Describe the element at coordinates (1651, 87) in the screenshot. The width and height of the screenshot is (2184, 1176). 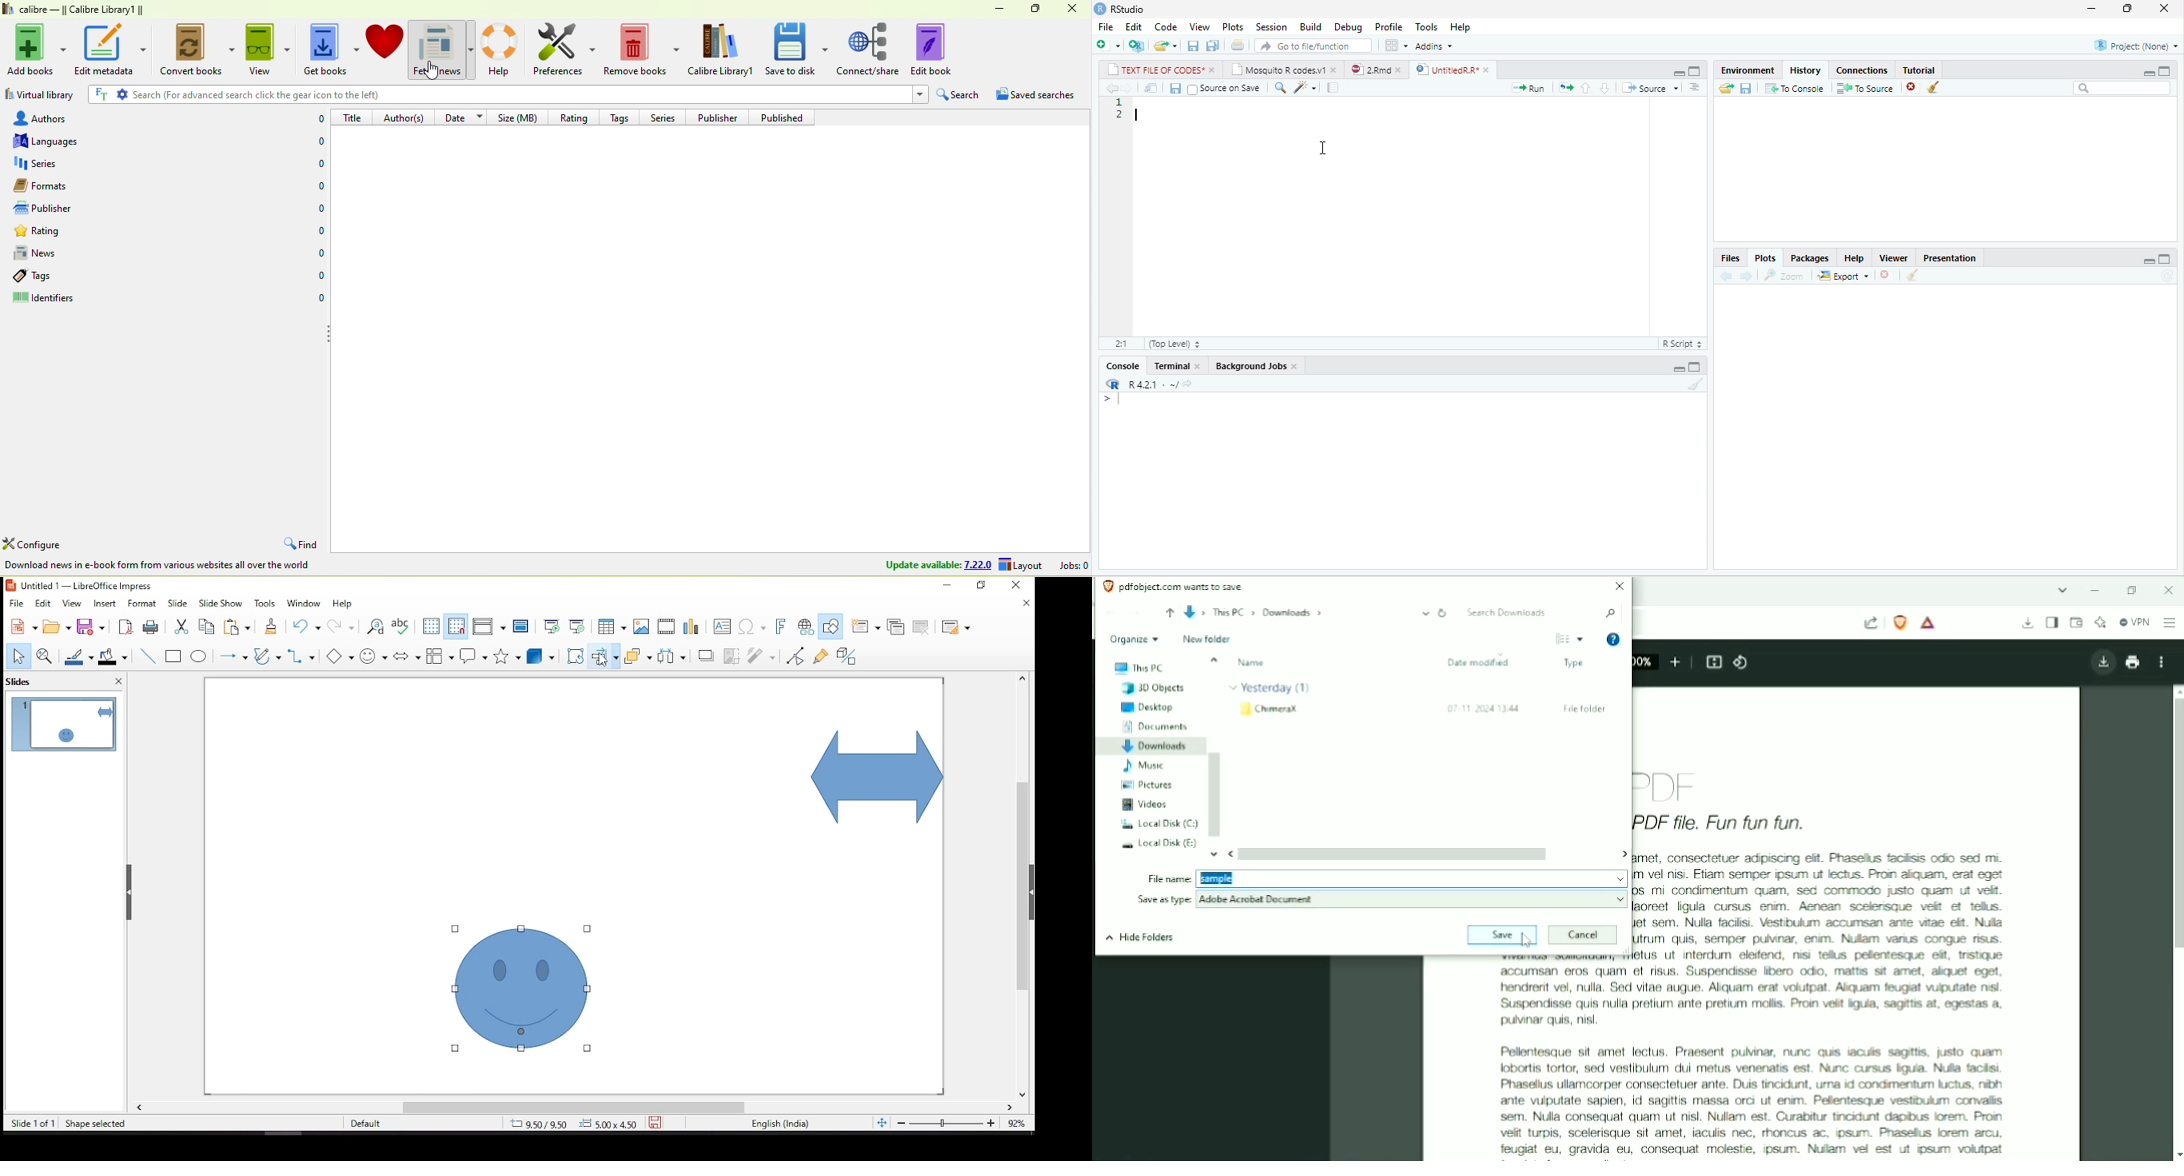
I see `Source` at that location.